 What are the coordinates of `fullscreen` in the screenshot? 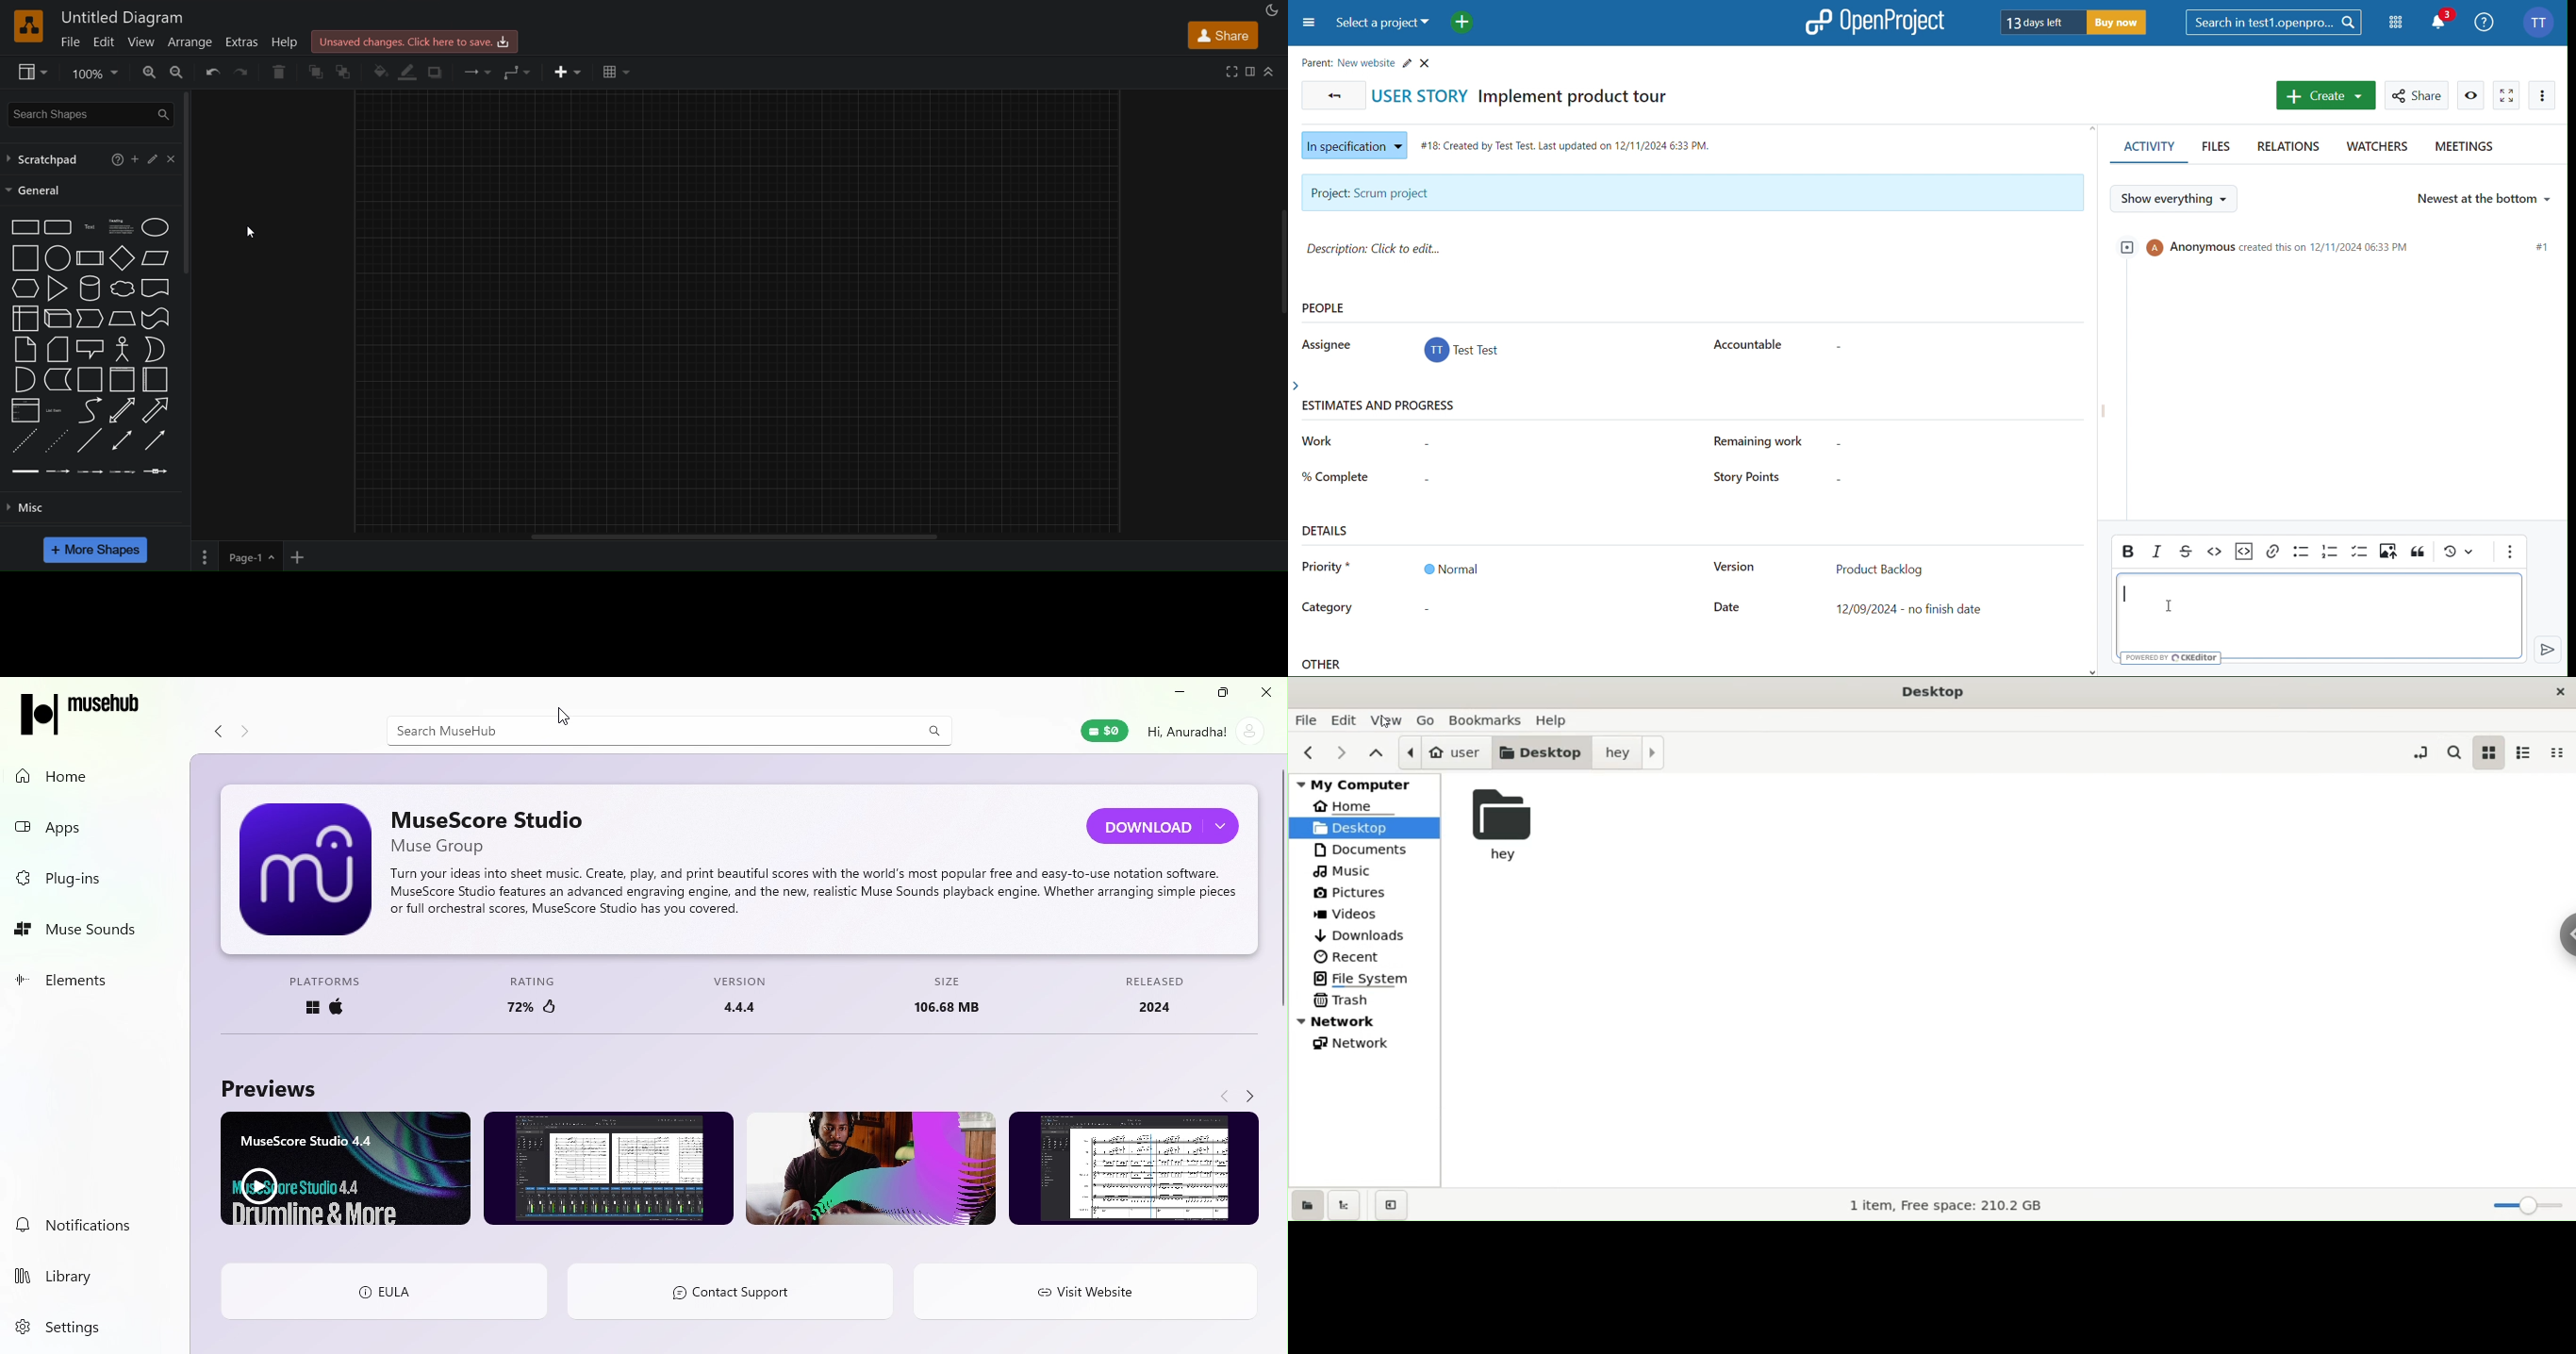 It's located at (1232, 71).